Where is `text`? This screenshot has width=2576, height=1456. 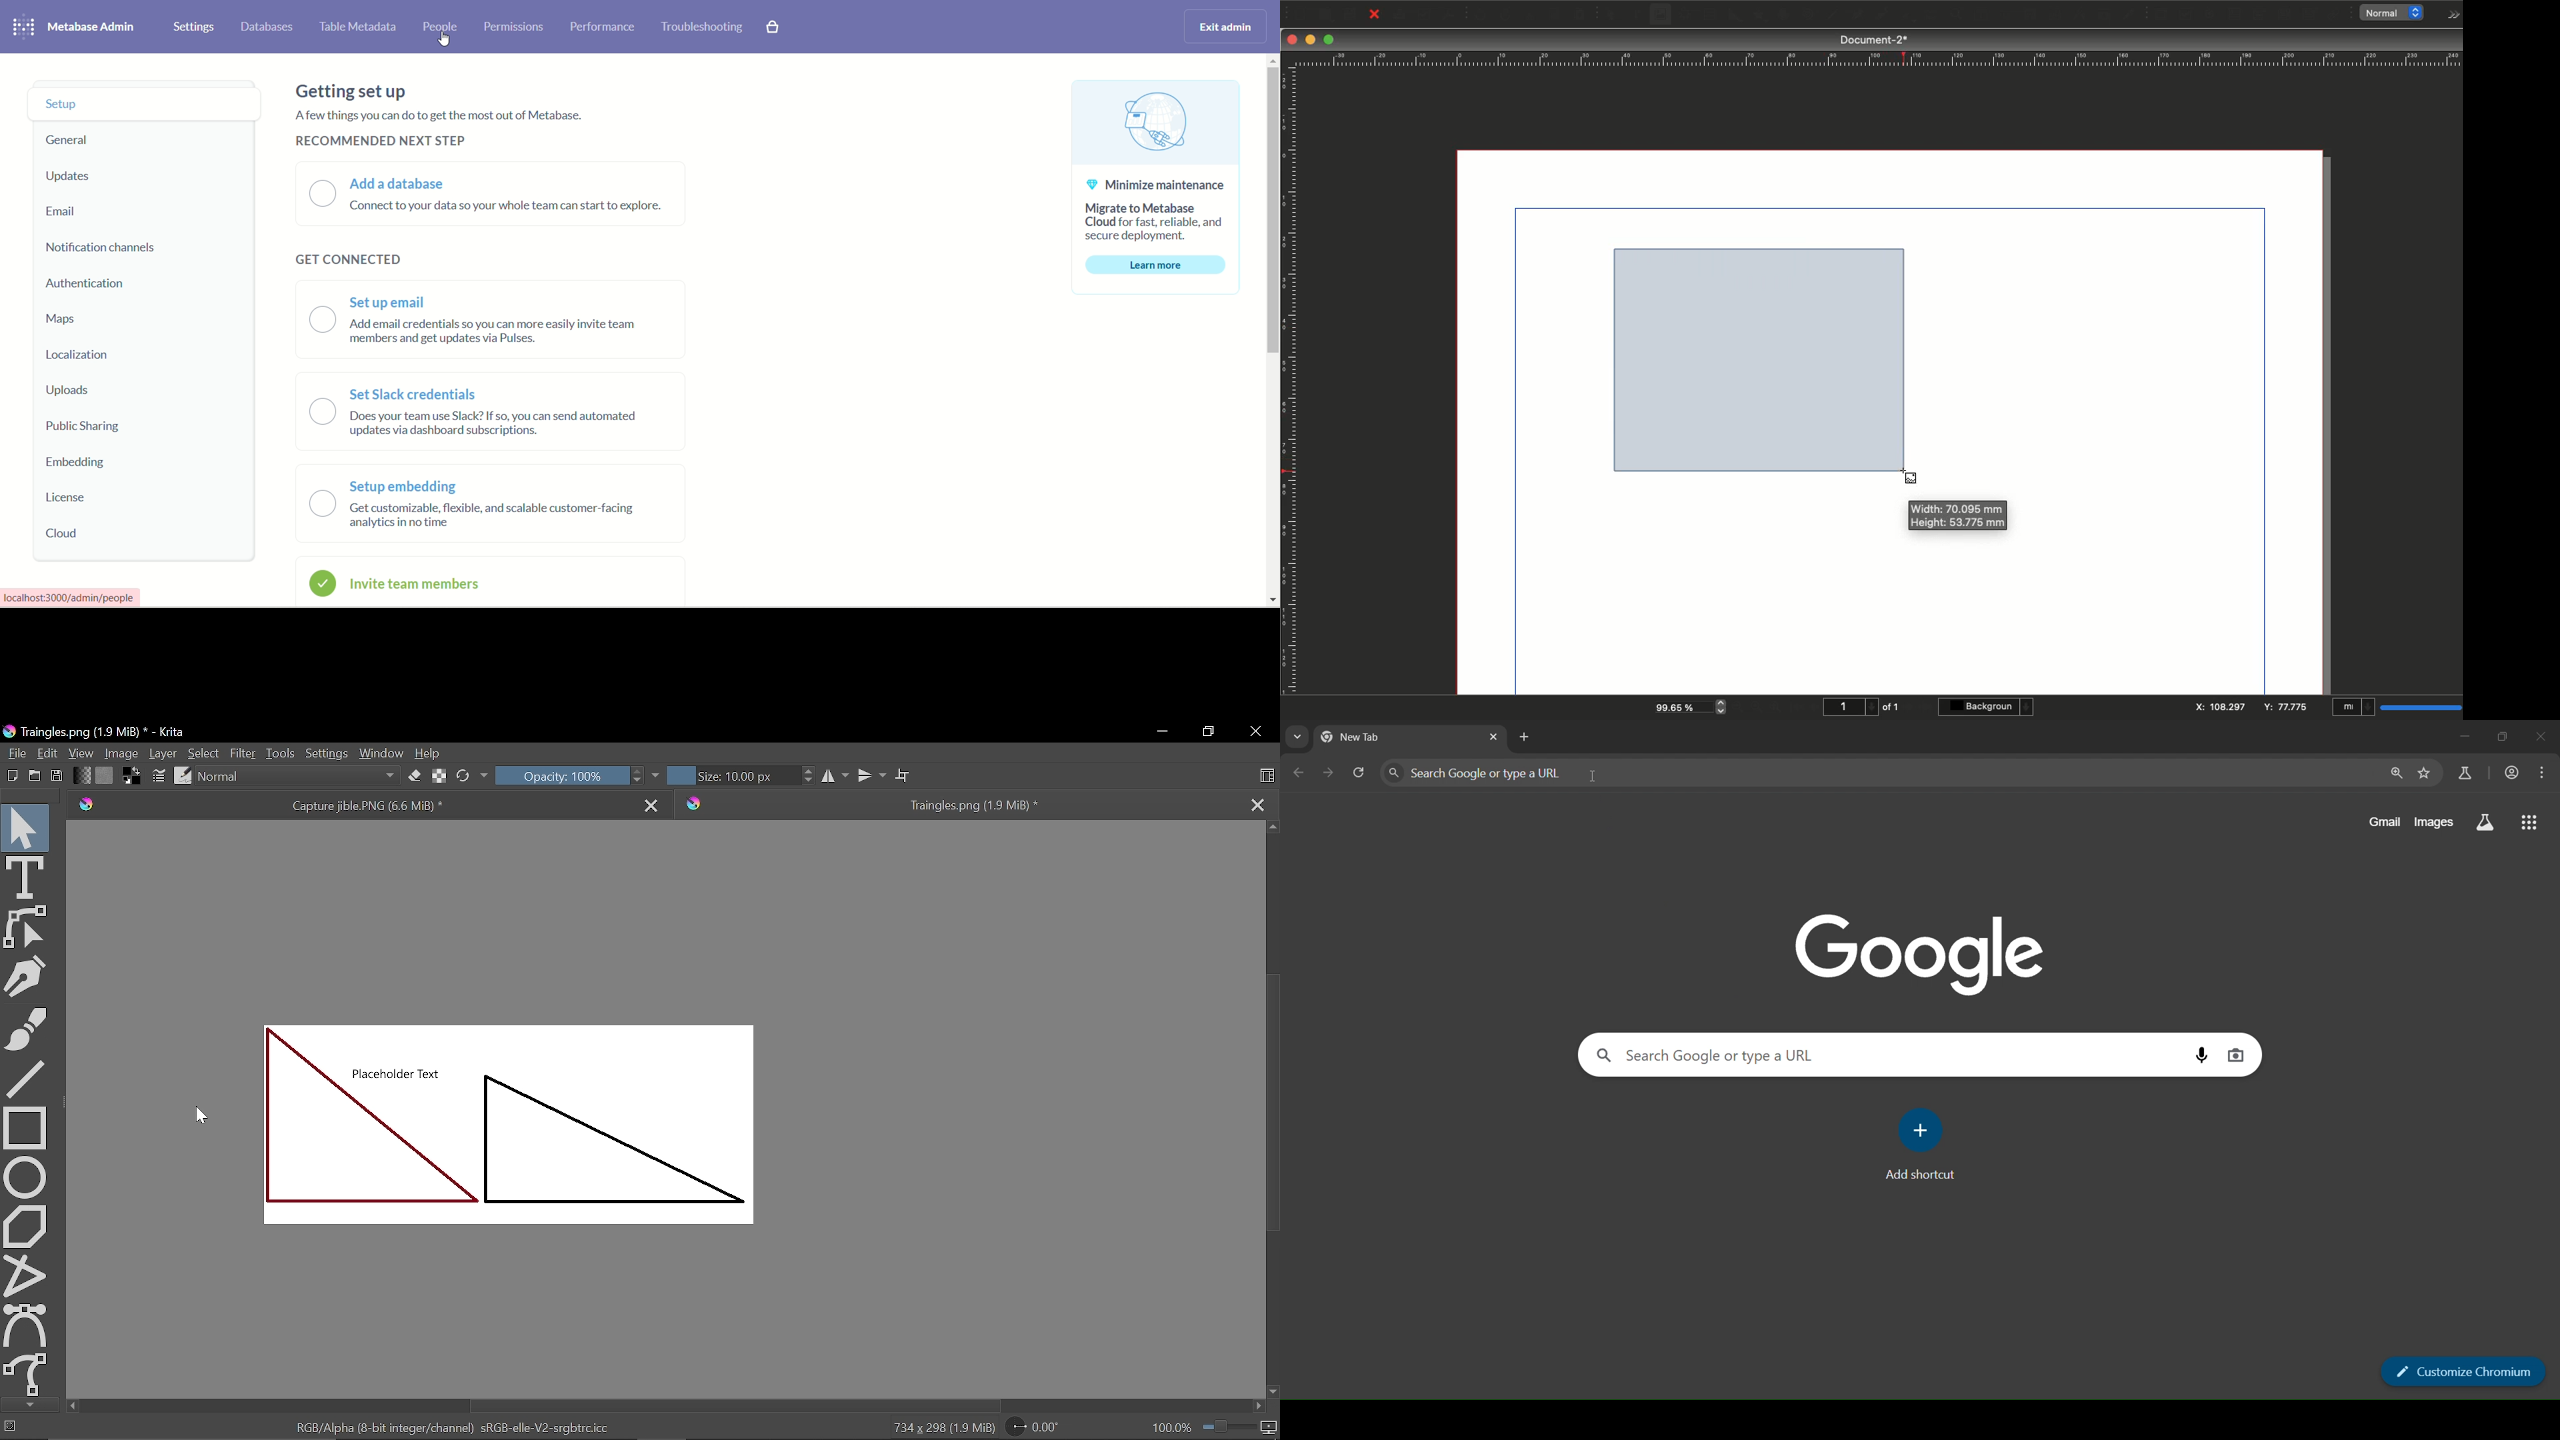 text is located at coordinates (439, 116).